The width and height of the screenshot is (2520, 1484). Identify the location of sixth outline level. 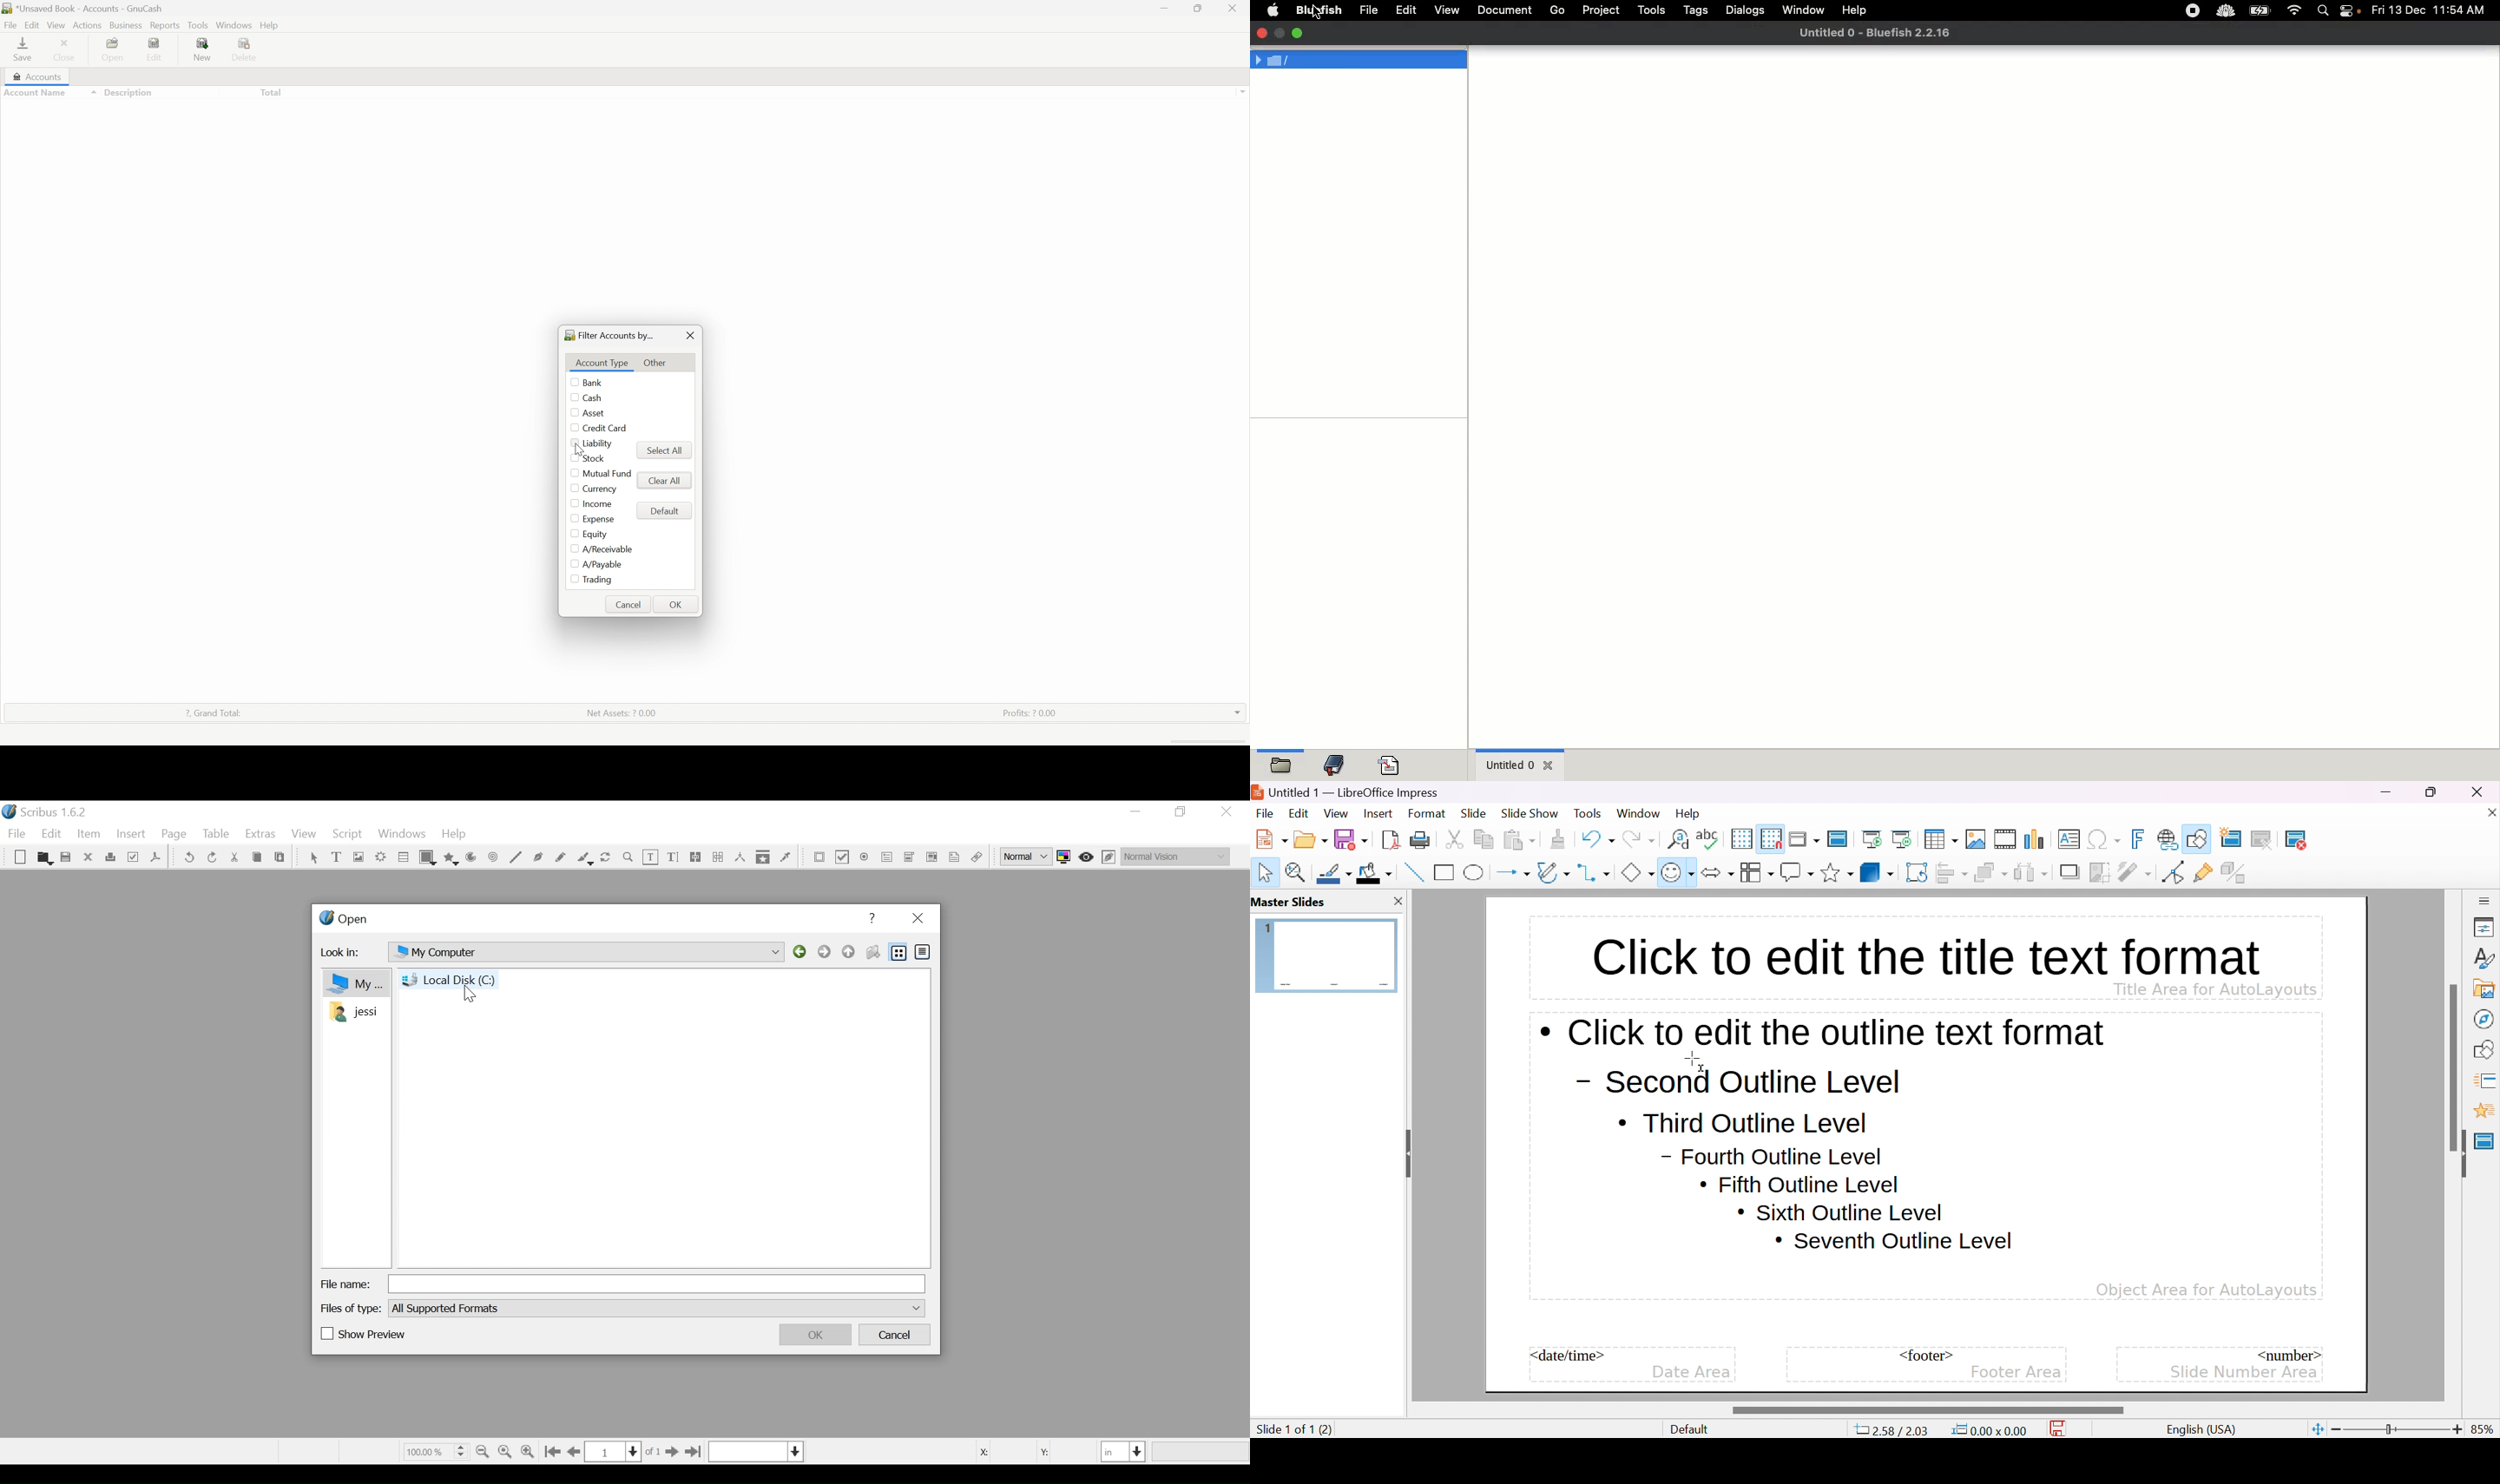
(1800, 1185).